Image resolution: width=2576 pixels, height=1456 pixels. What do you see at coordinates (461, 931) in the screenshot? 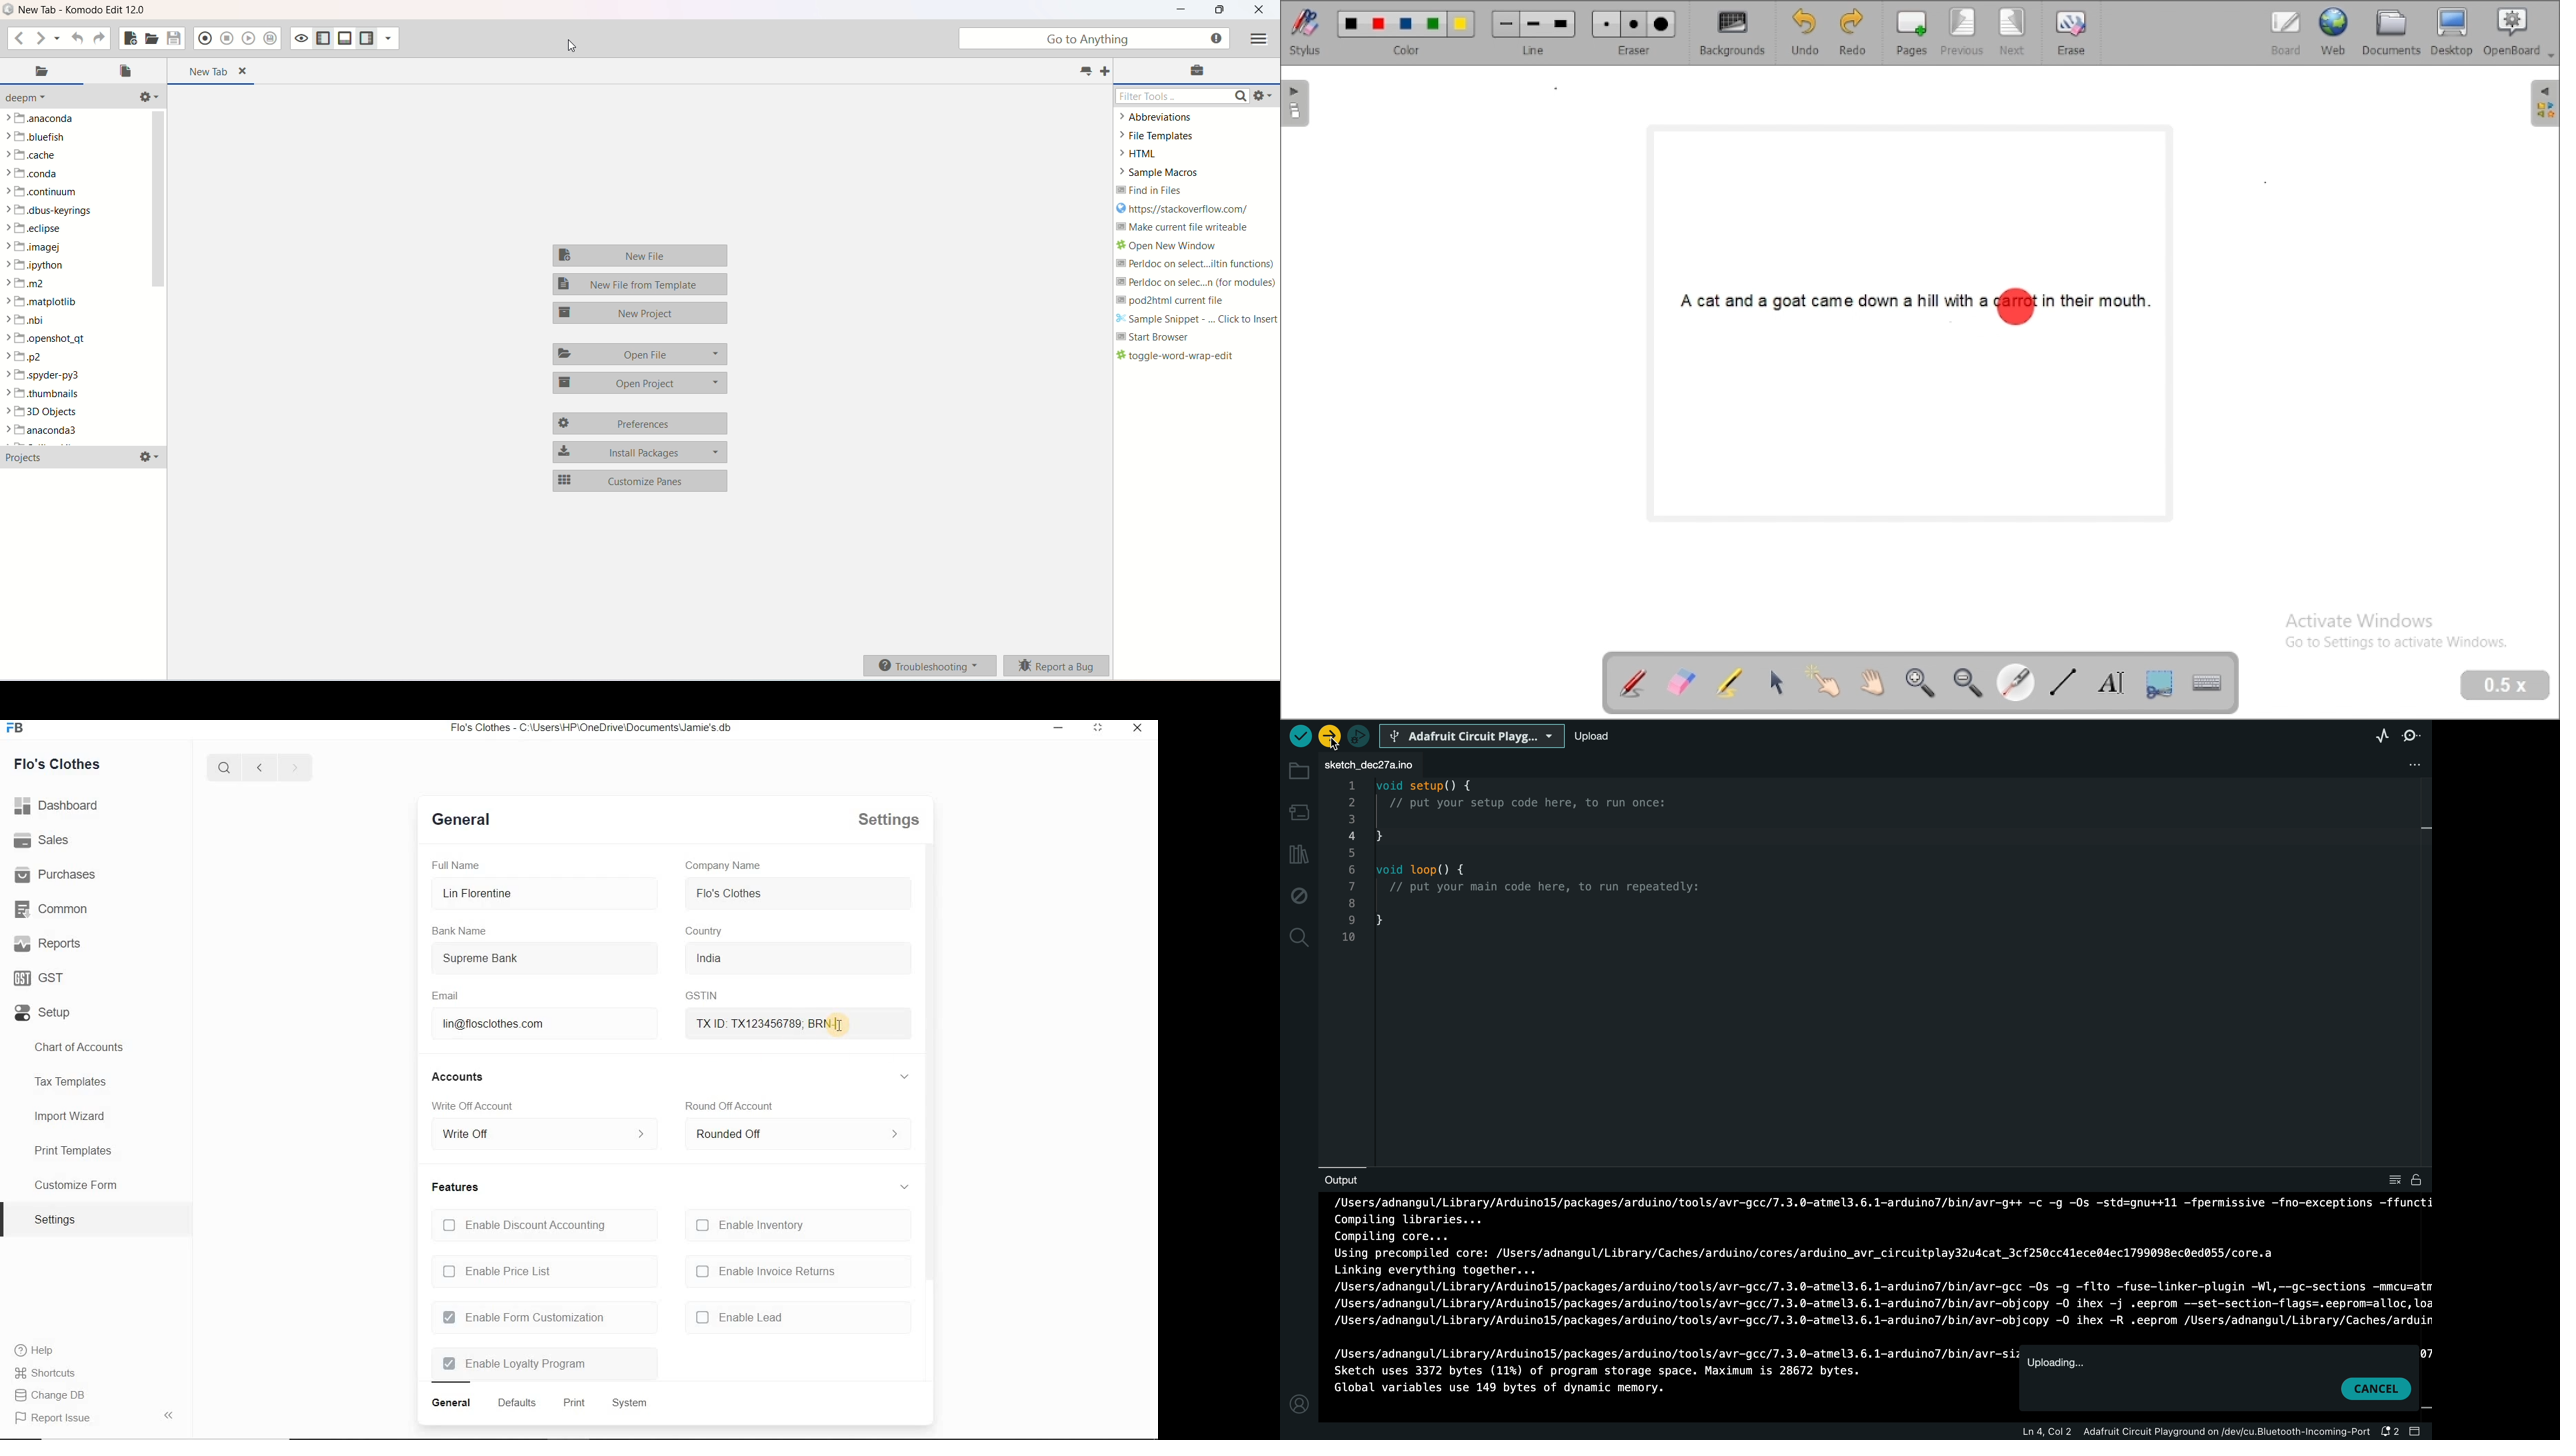
I see `Bank Name` at bounding box center [461, 931].